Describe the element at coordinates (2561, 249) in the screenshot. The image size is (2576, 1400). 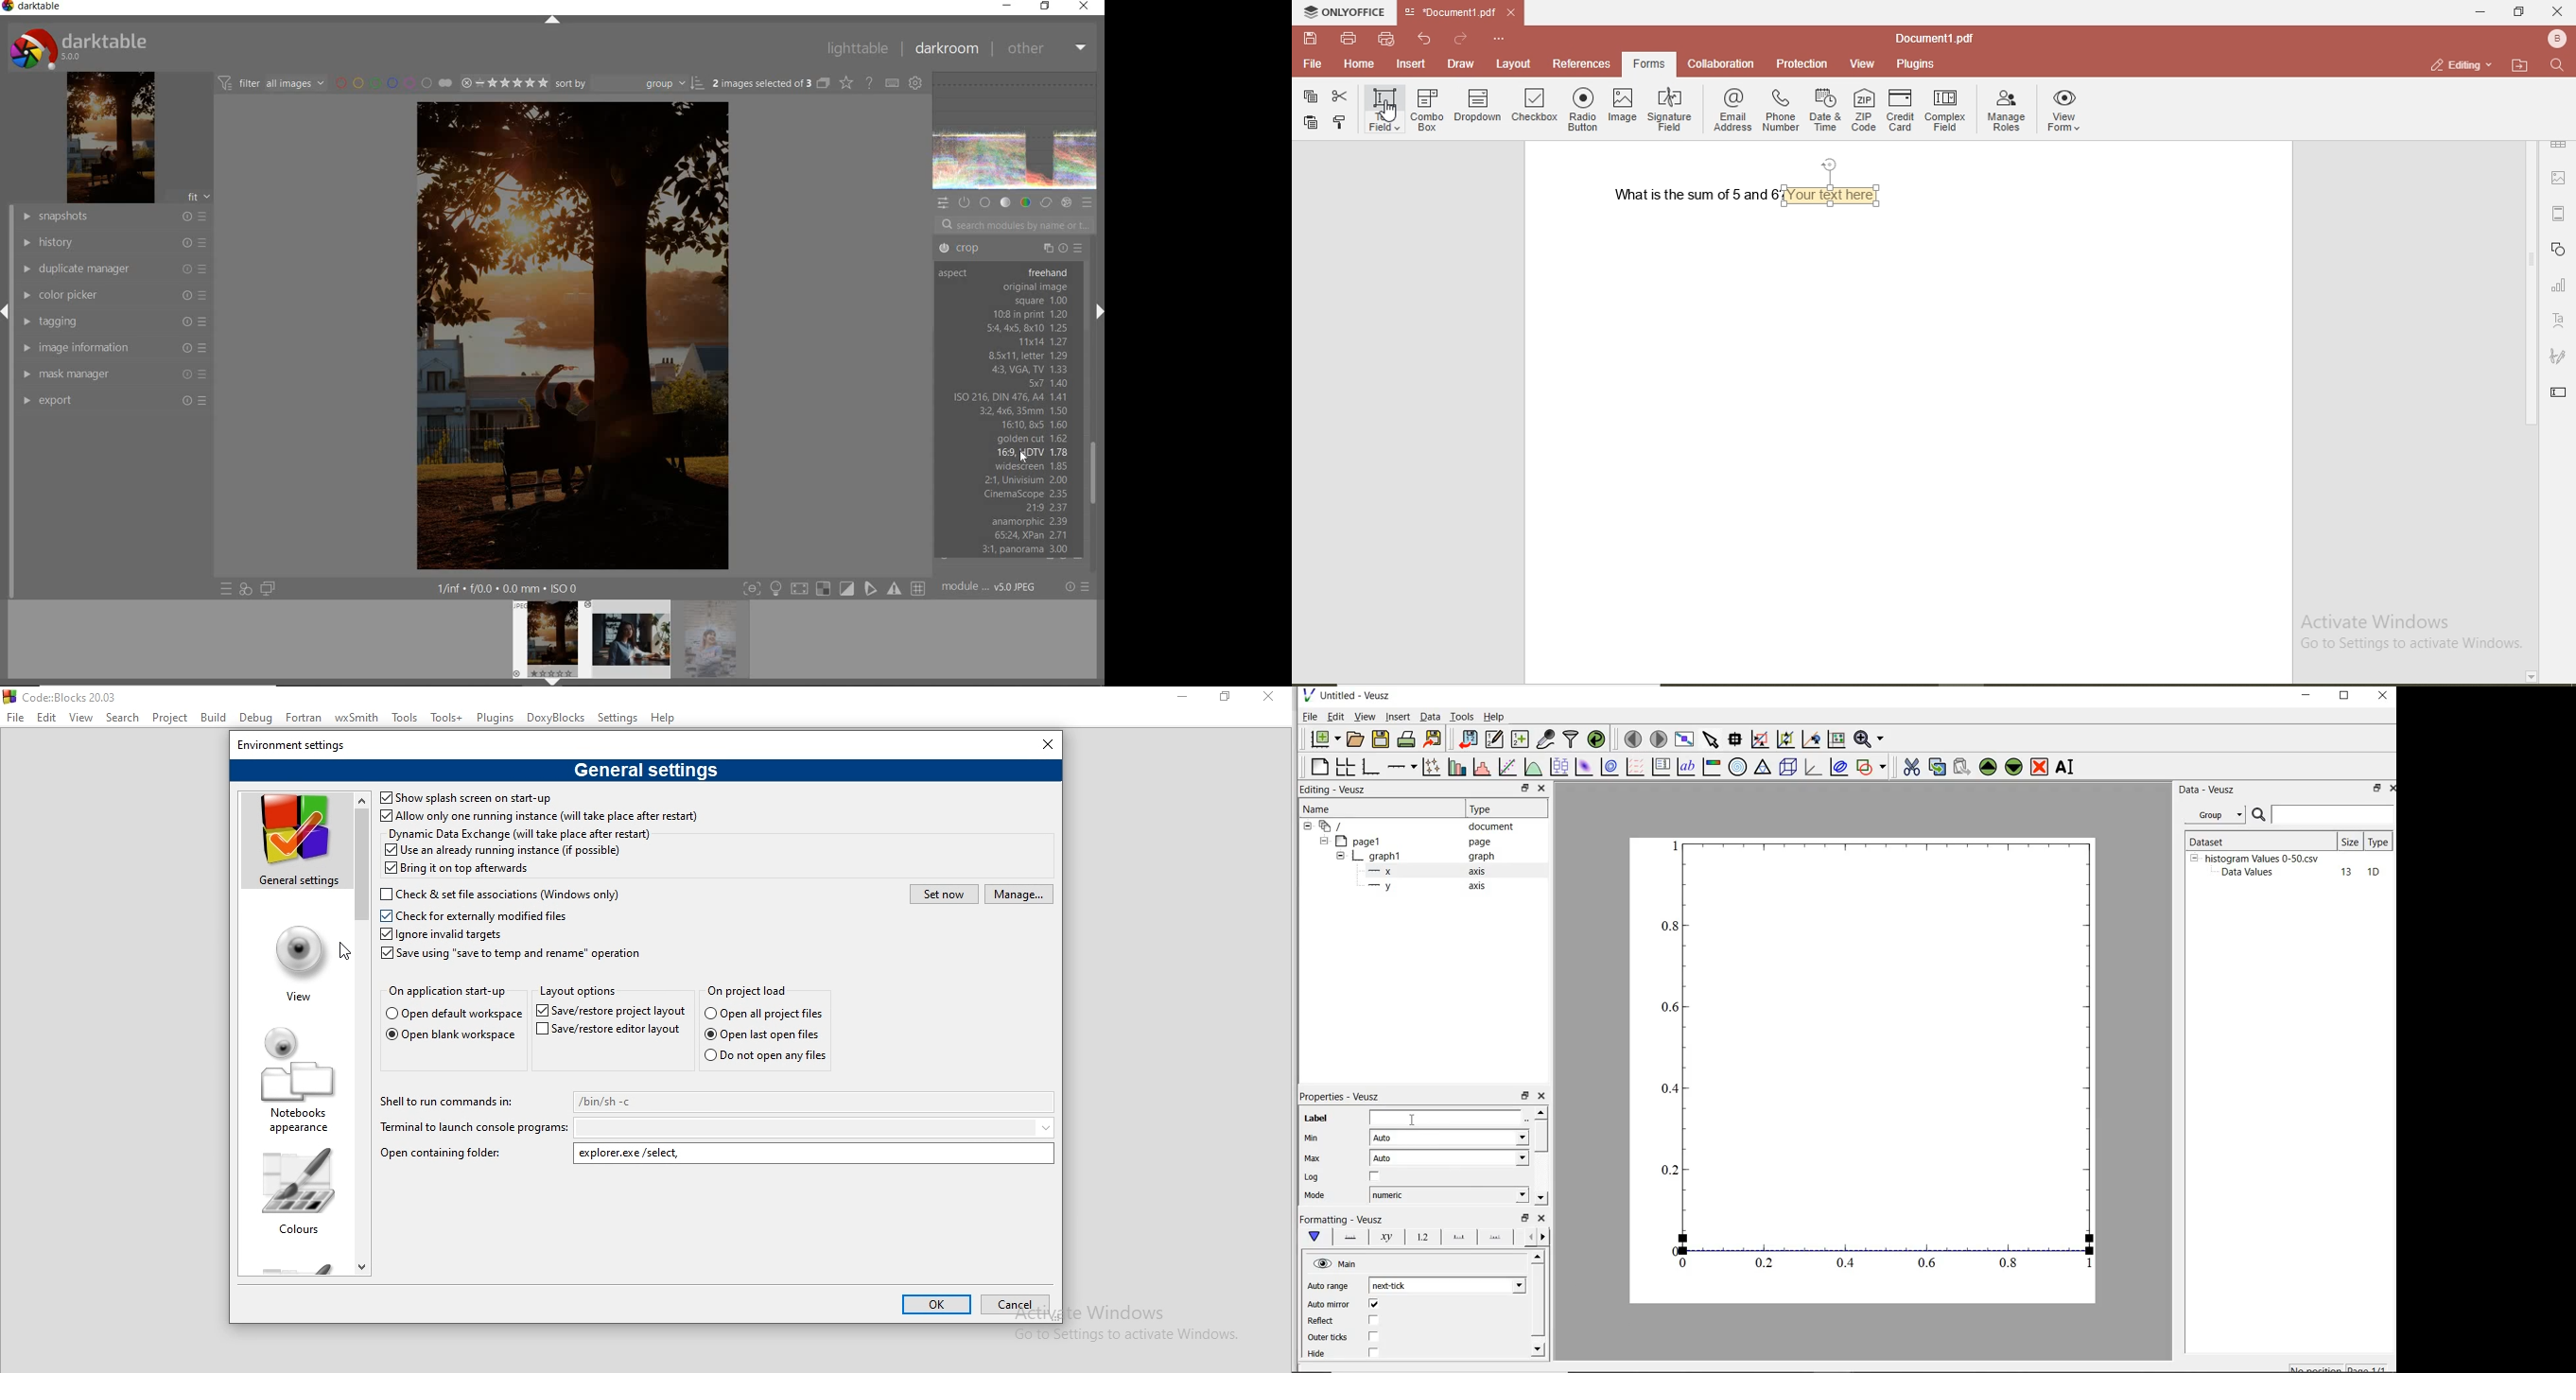
I see `shapes` at that location.